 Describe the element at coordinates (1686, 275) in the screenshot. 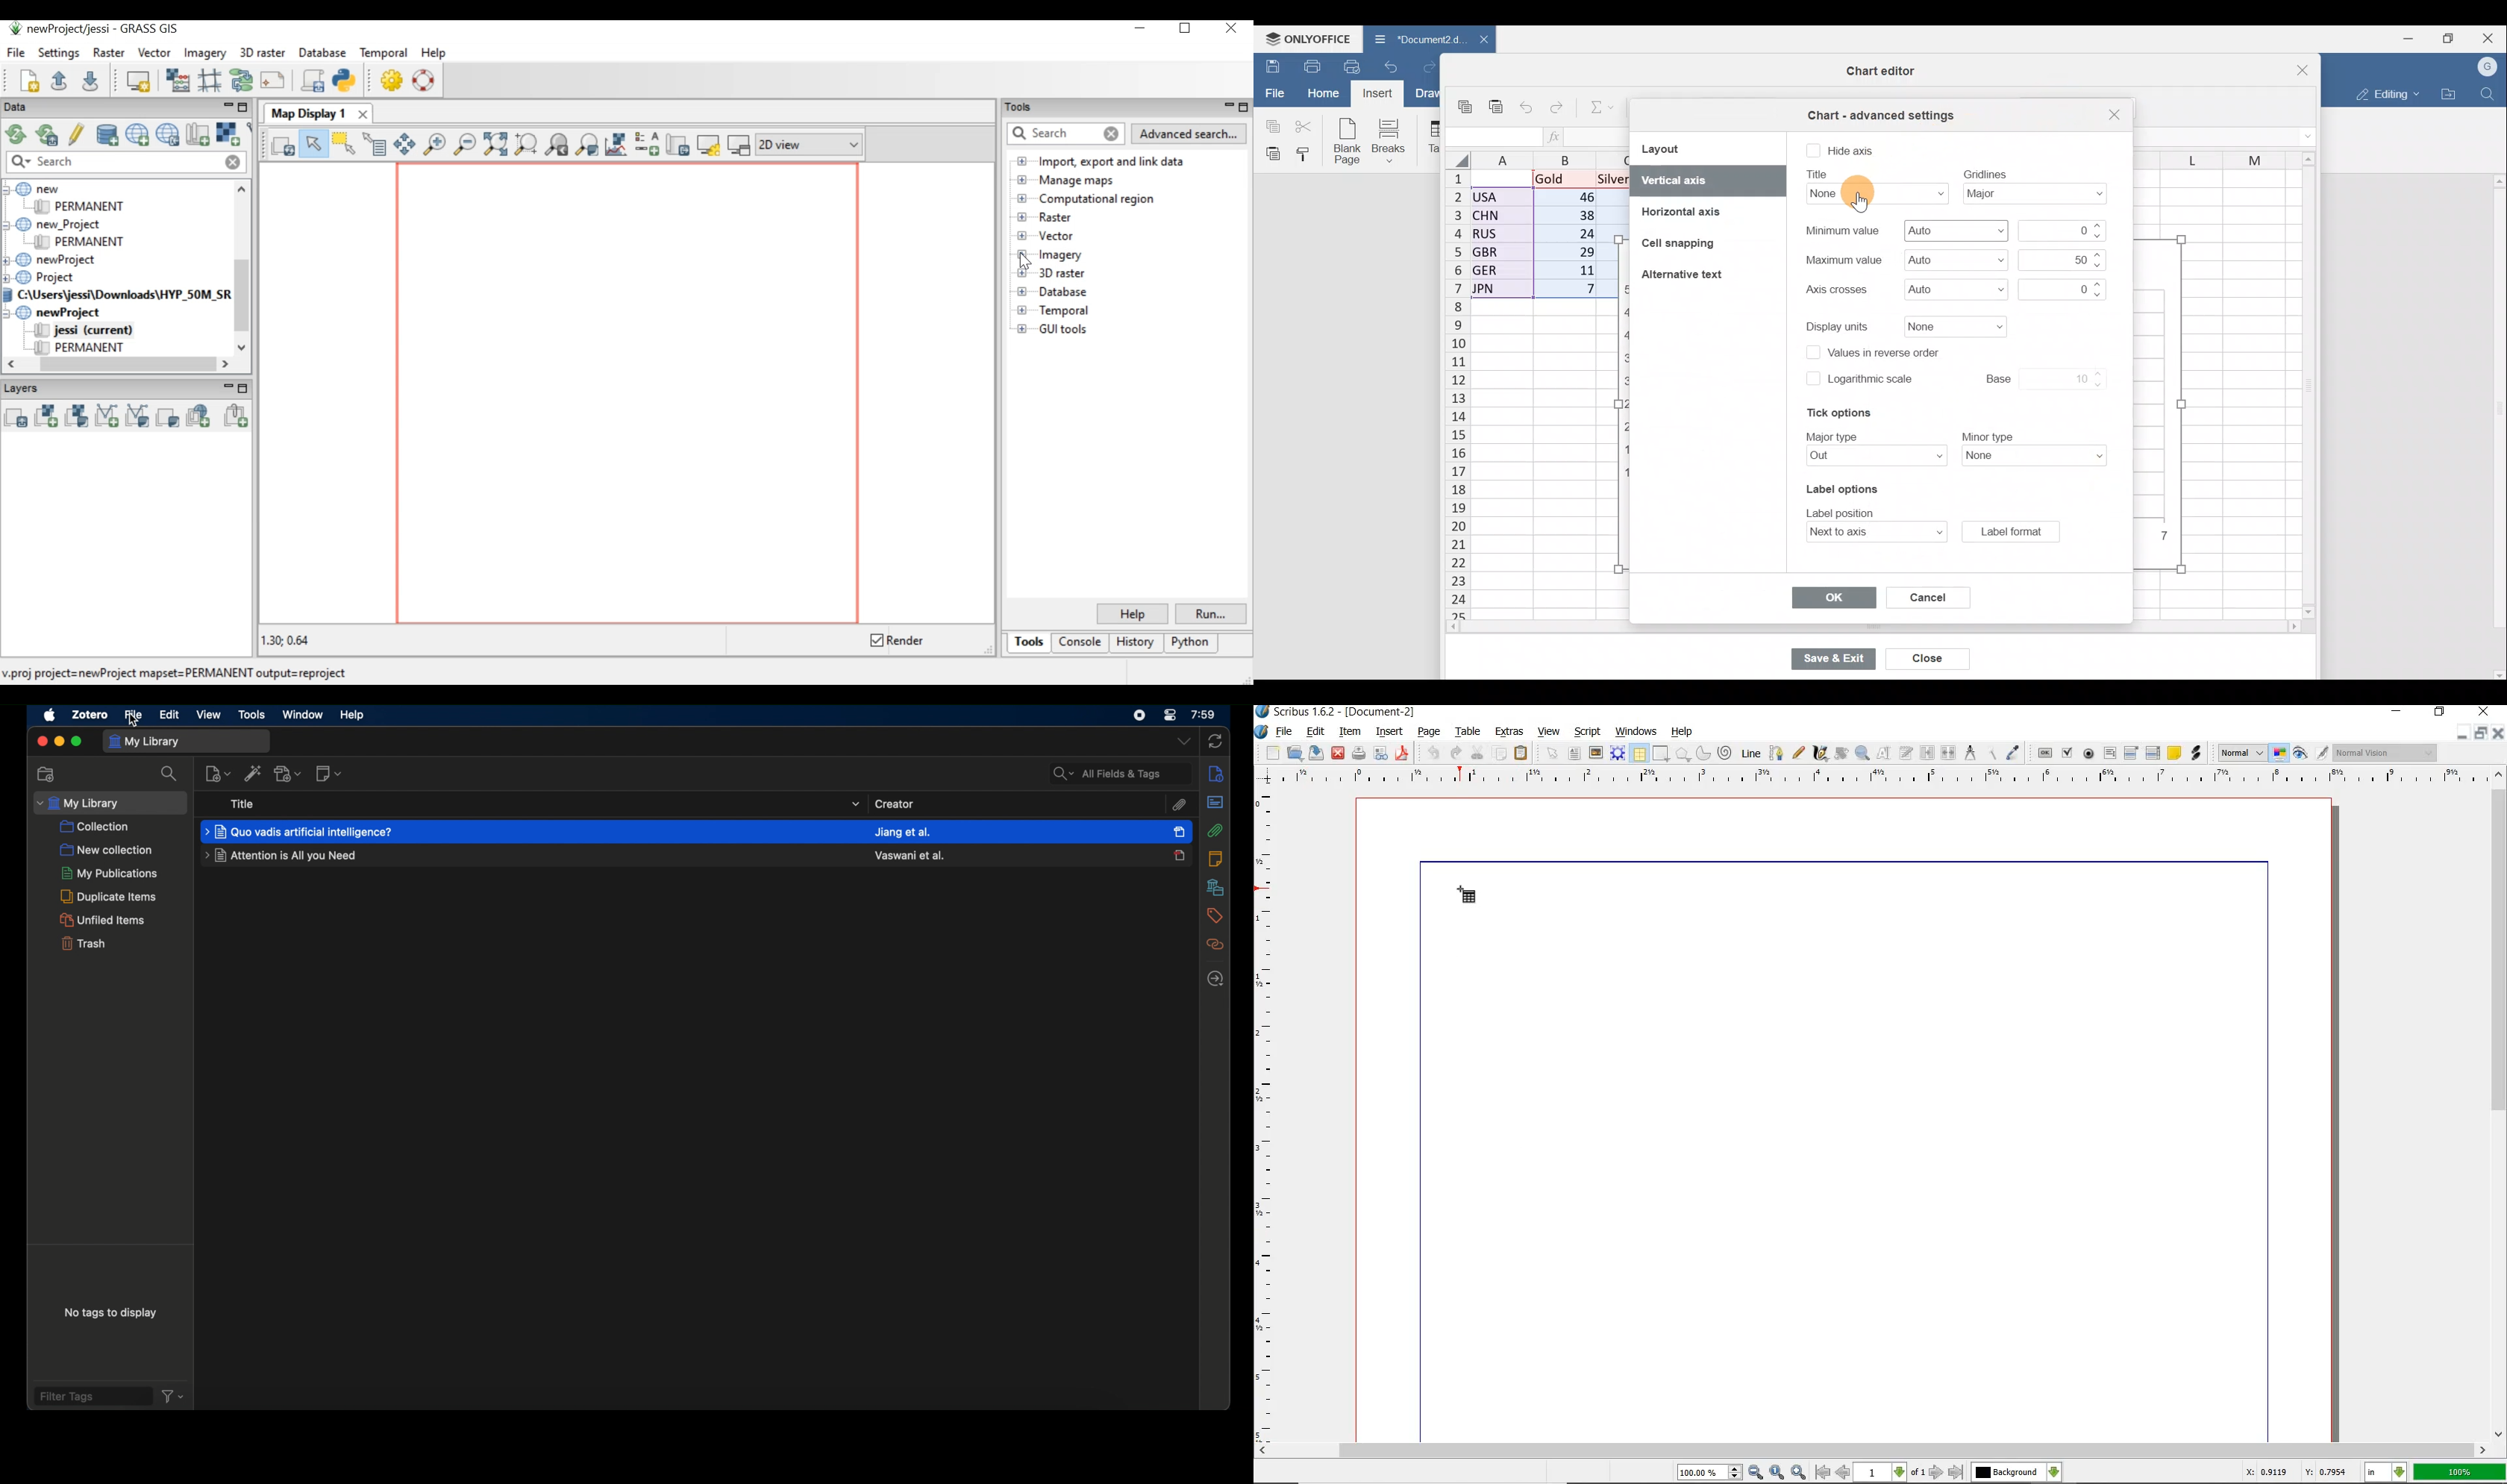

I see `Alternative text` at that location.